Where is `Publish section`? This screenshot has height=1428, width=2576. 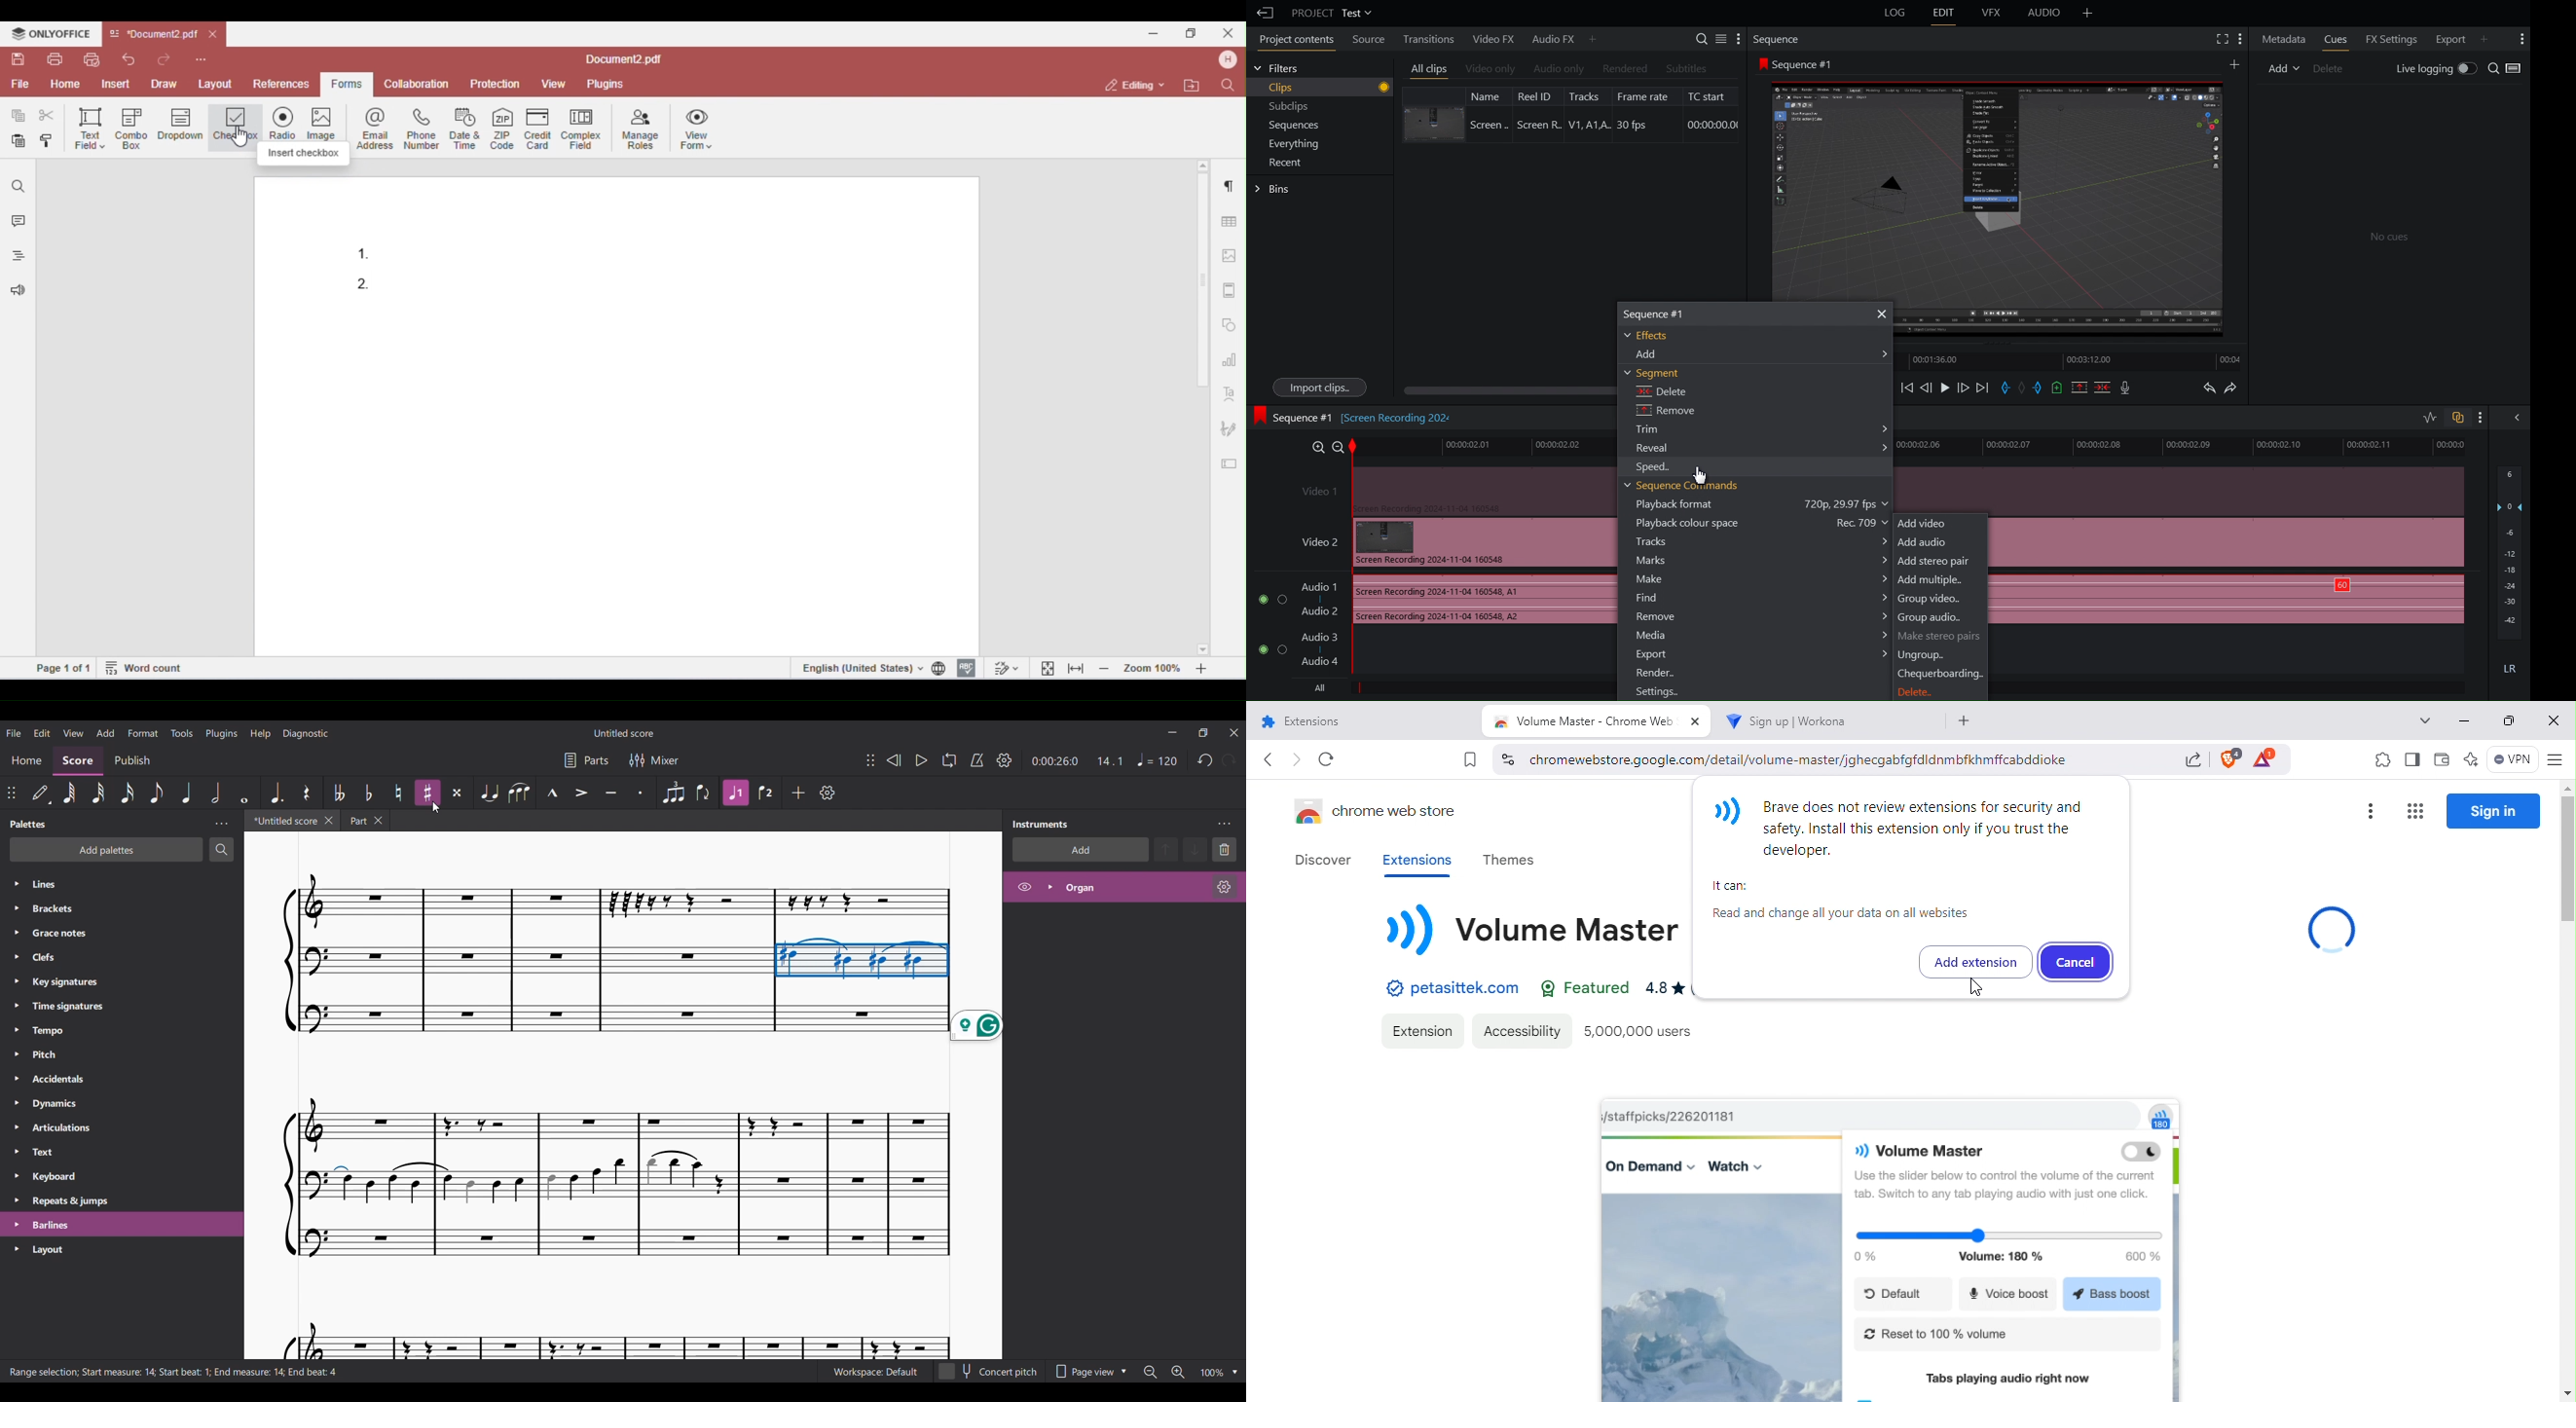
Publish section is located at coordinates (132, 761).